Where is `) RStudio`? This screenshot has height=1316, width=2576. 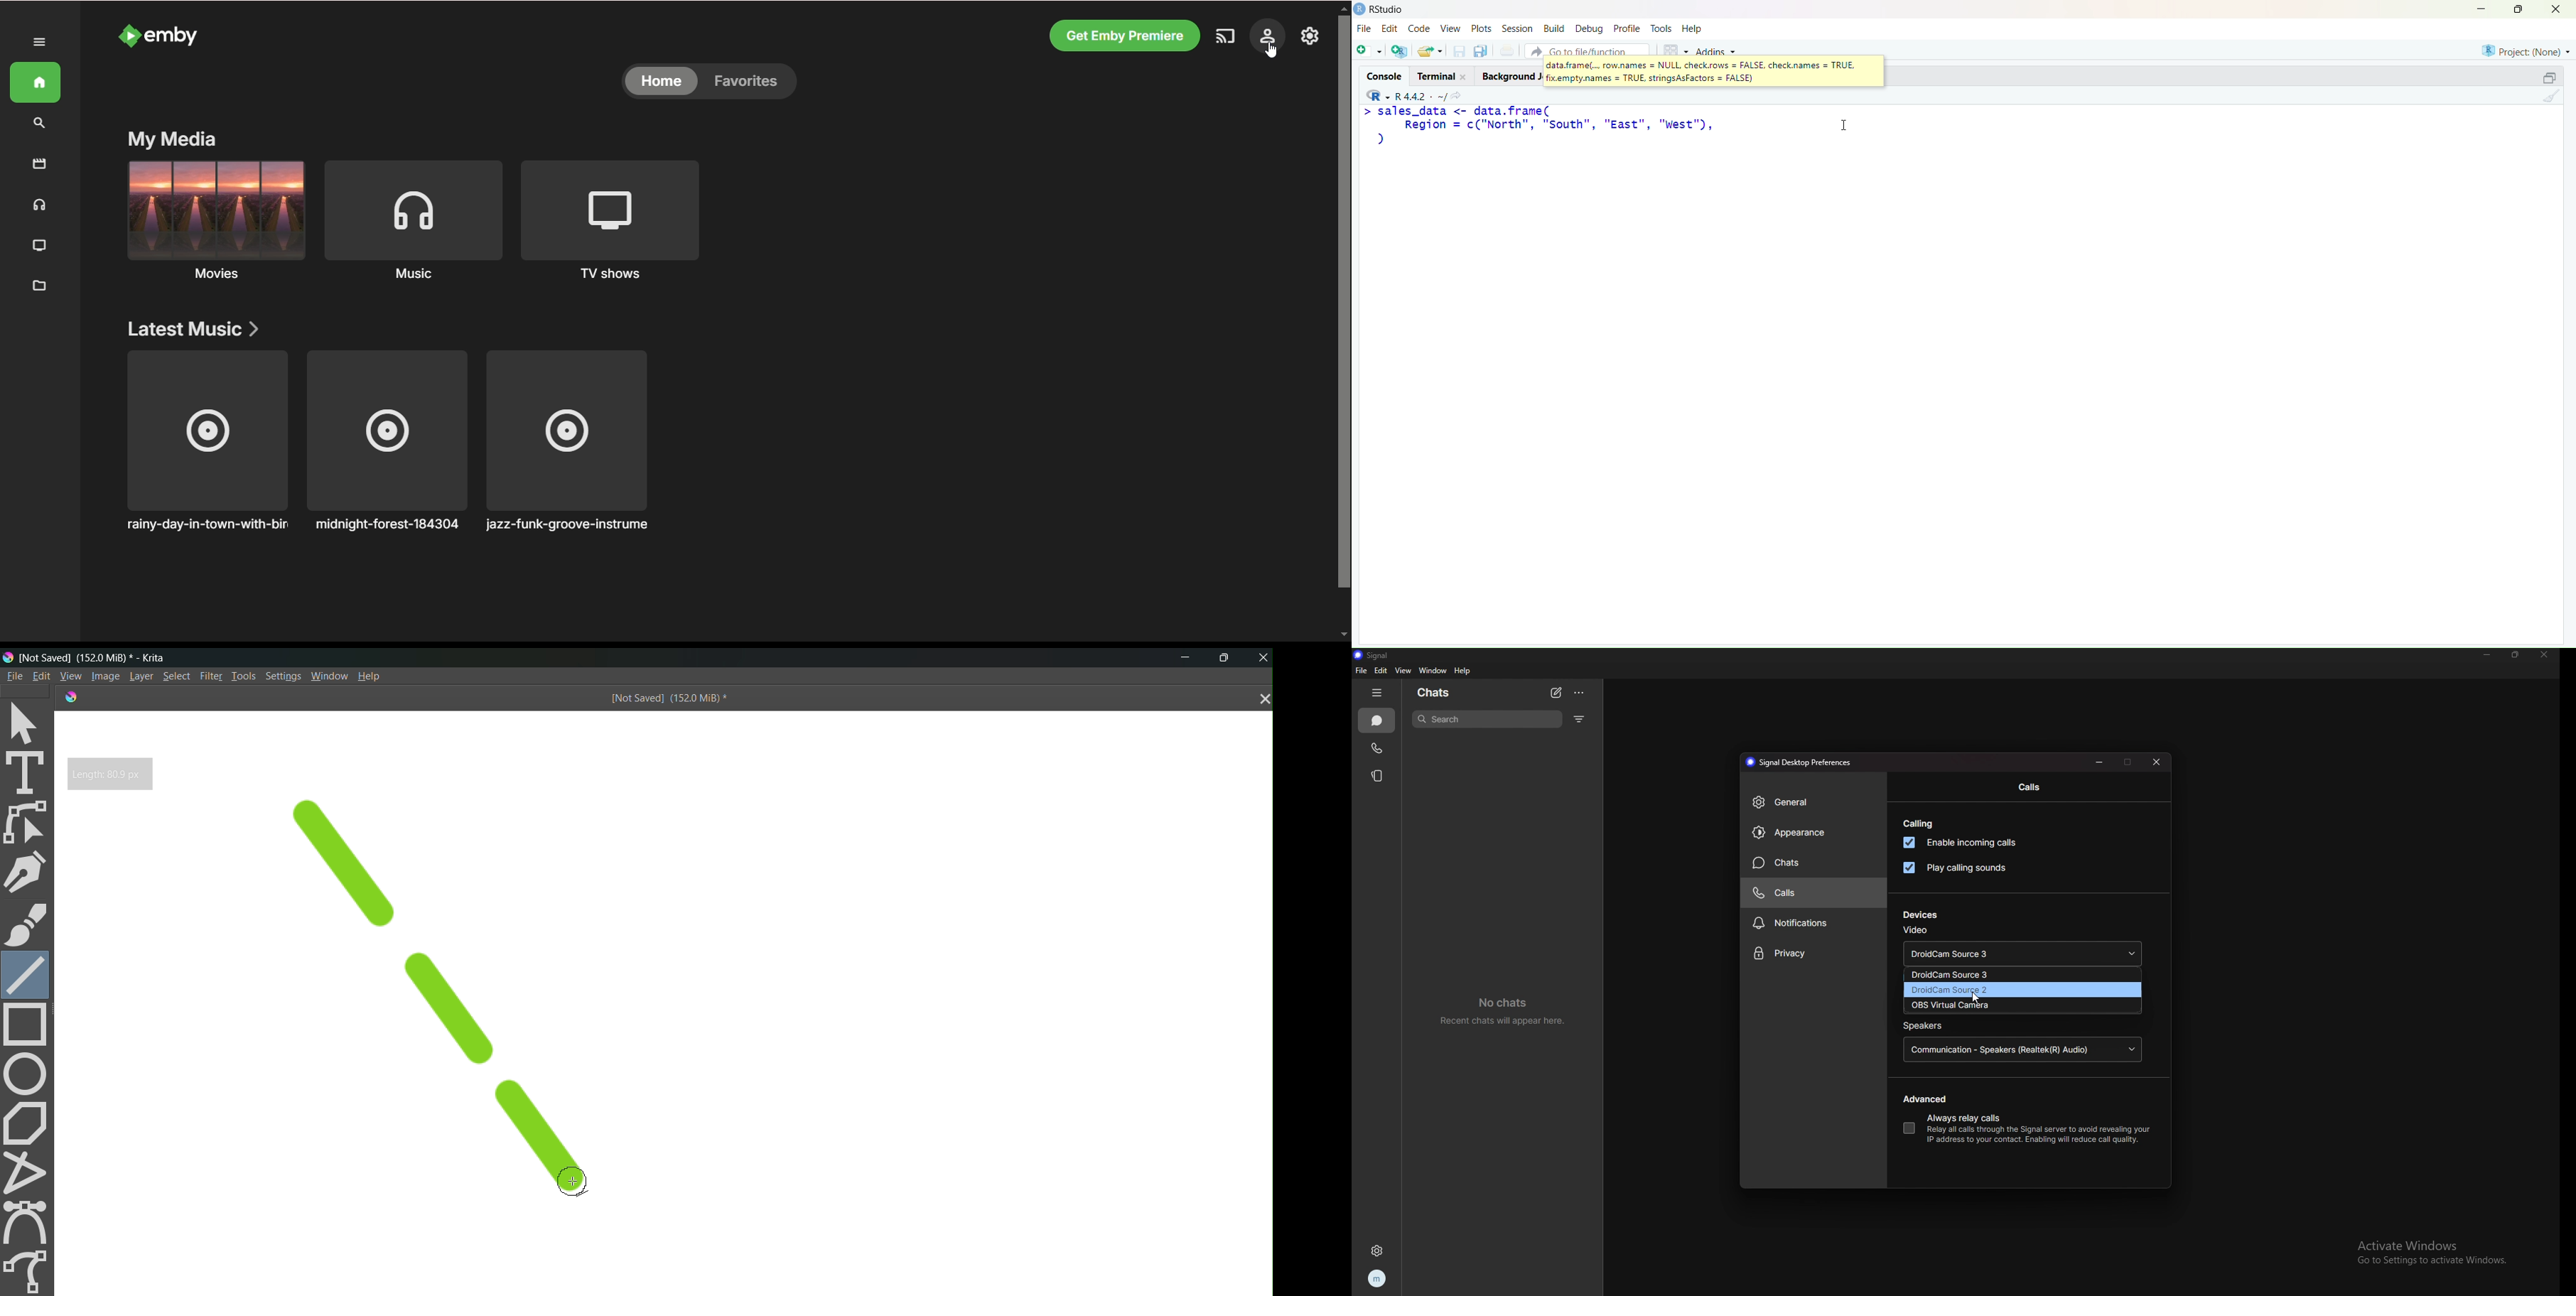
) RStudio is located at coordinates (1384, 8).